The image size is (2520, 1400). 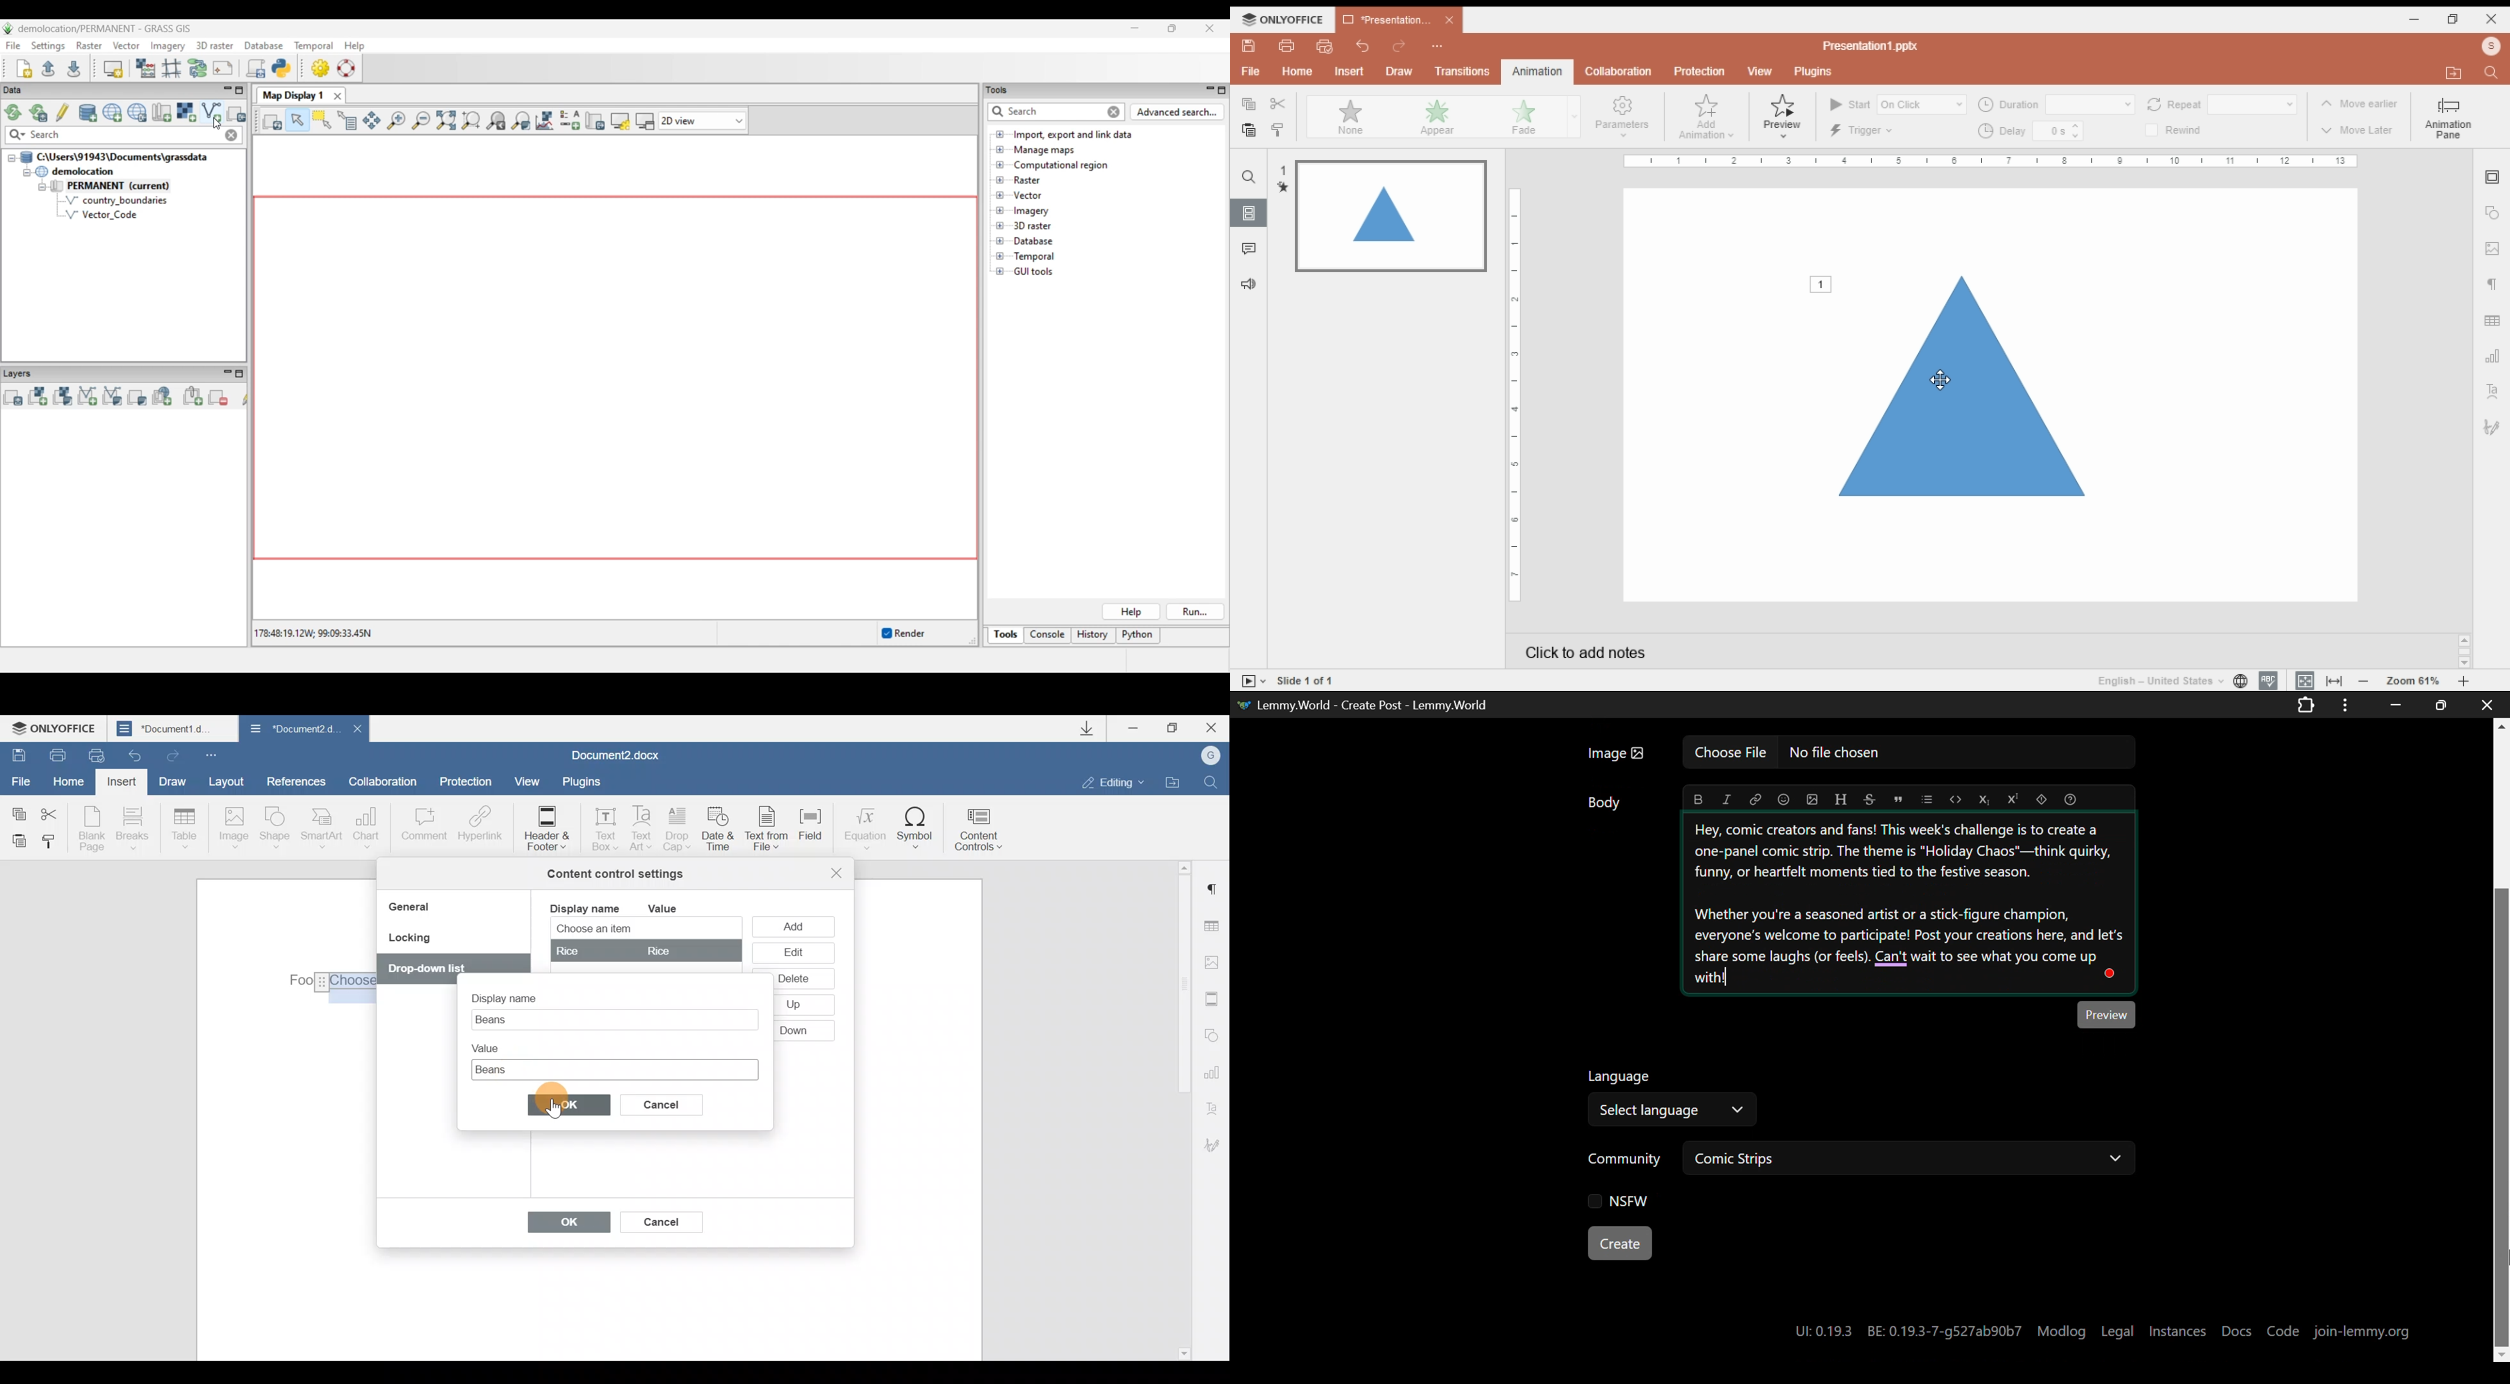 What do you see at coordinates (424, 830) in the screenshot?
I see `Comment` at bounding box center [424, 830].